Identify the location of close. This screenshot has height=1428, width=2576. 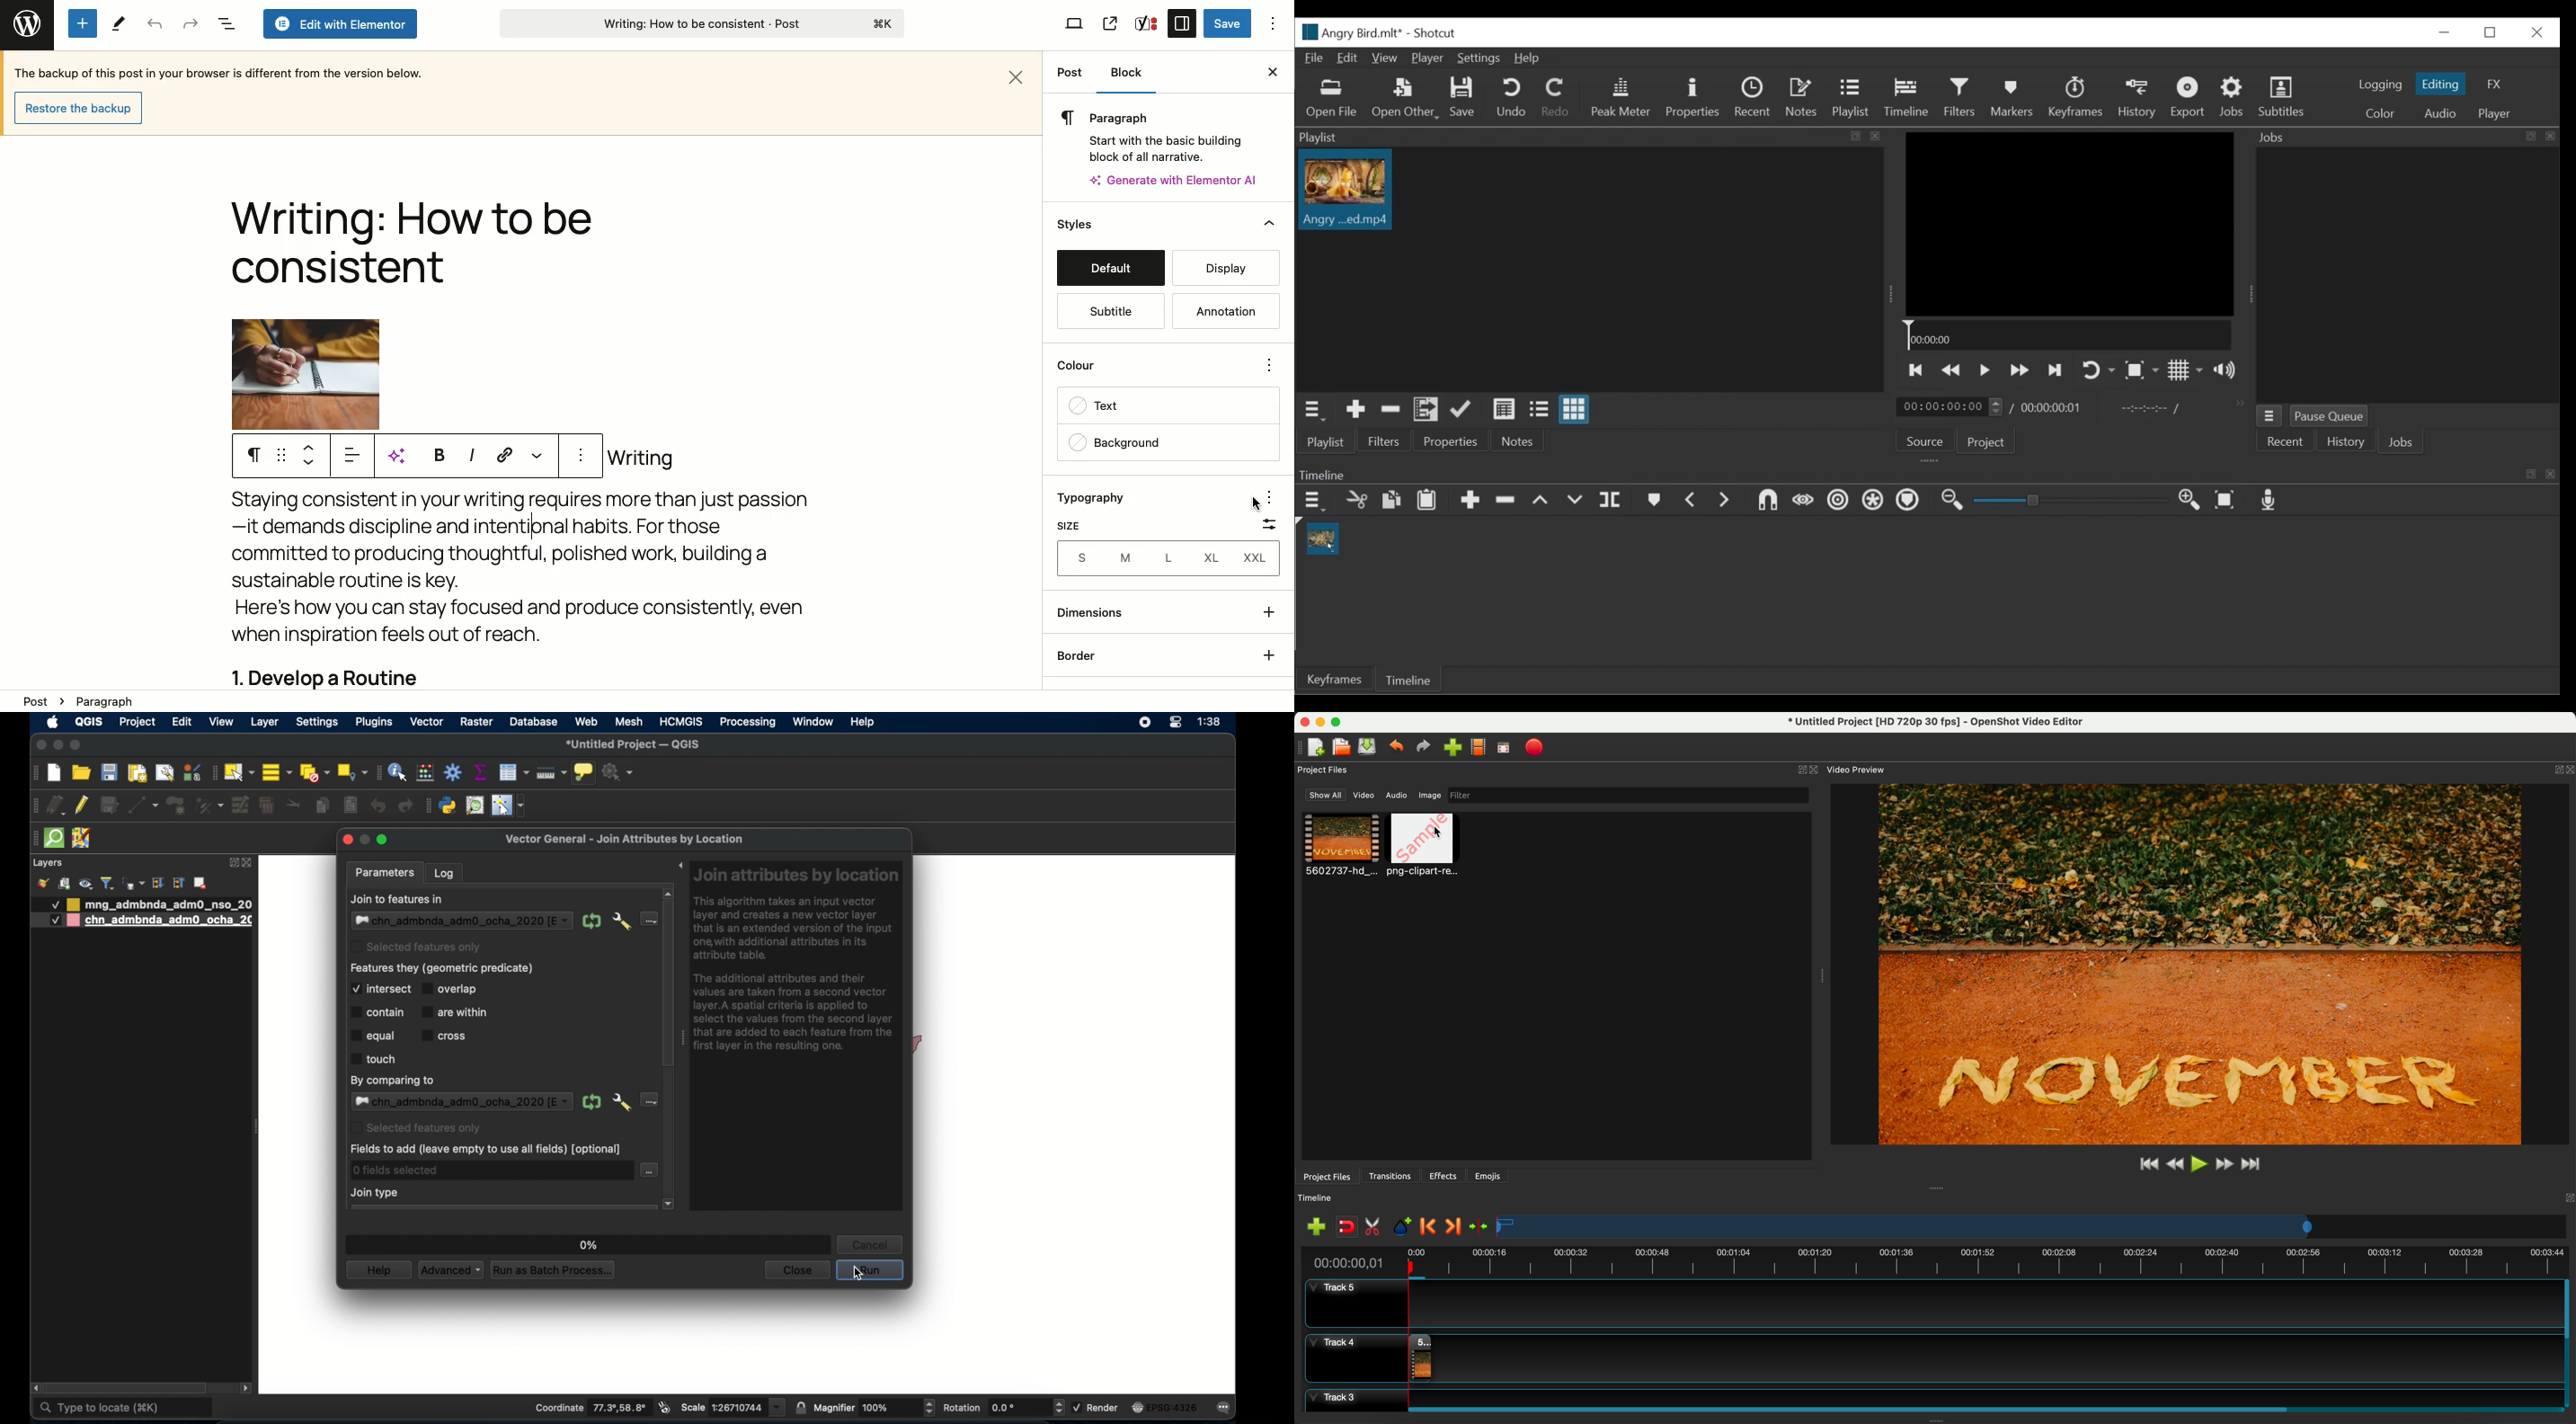
(41, 746).